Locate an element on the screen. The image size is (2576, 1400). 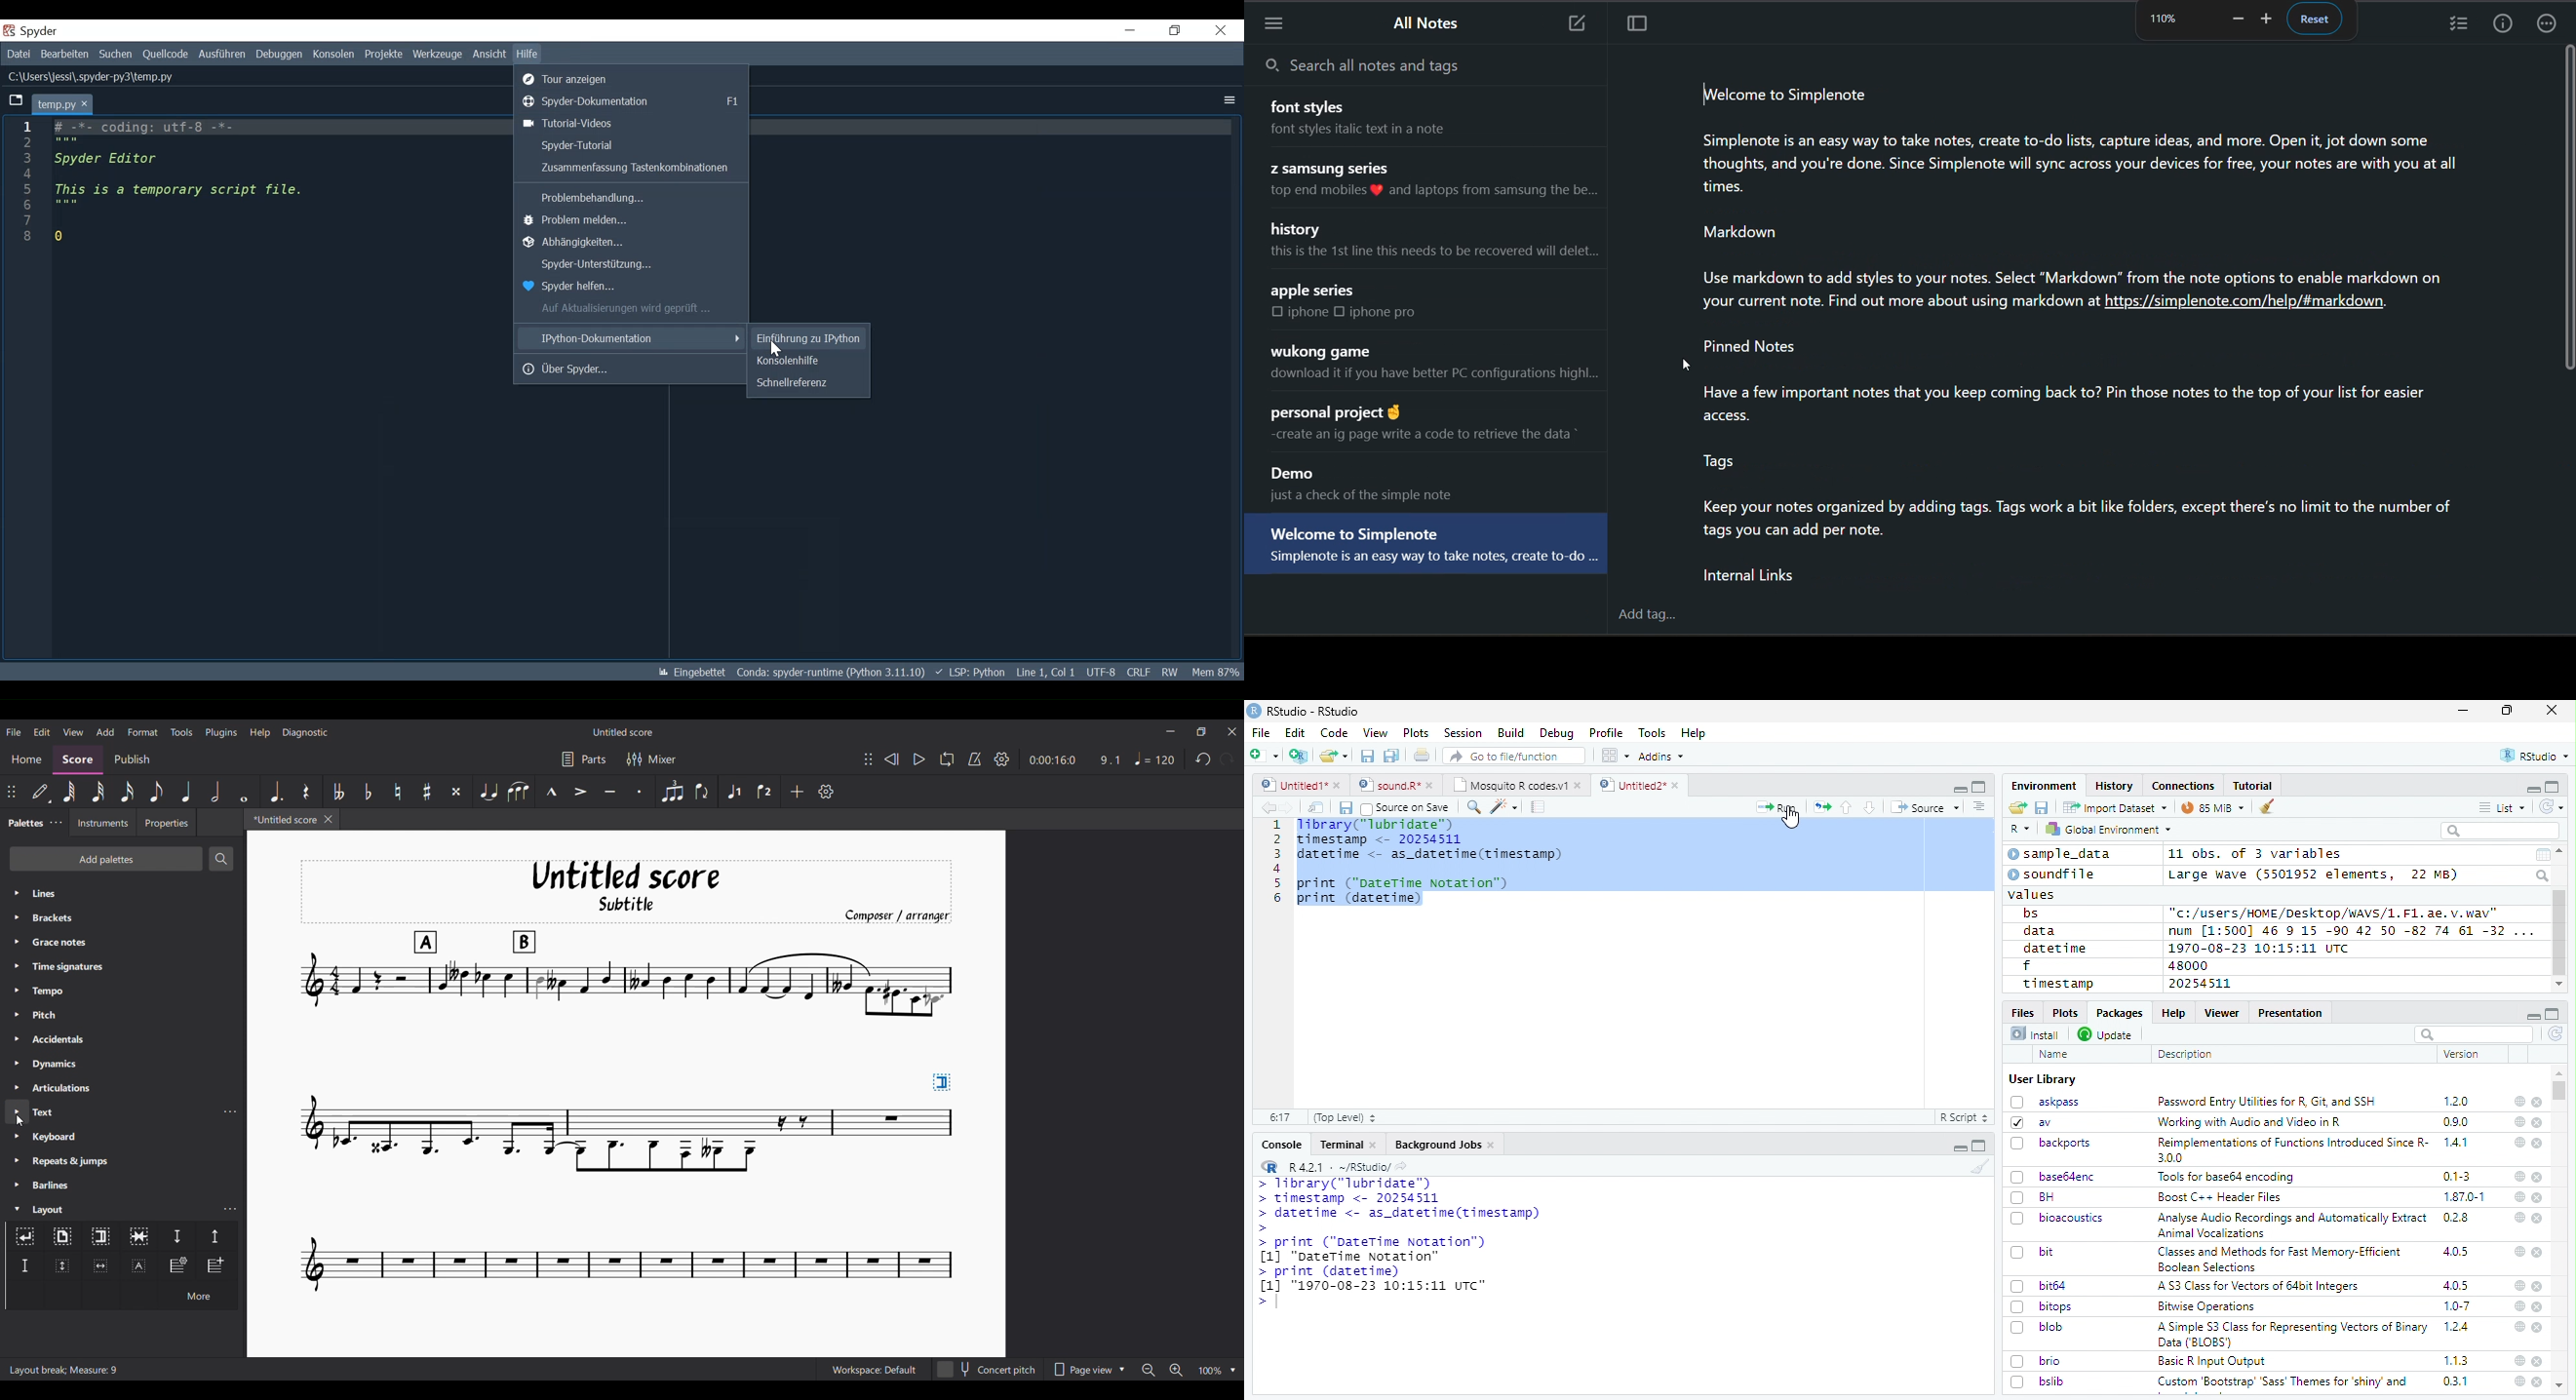
brio is located at coordinates (2036, 1361).